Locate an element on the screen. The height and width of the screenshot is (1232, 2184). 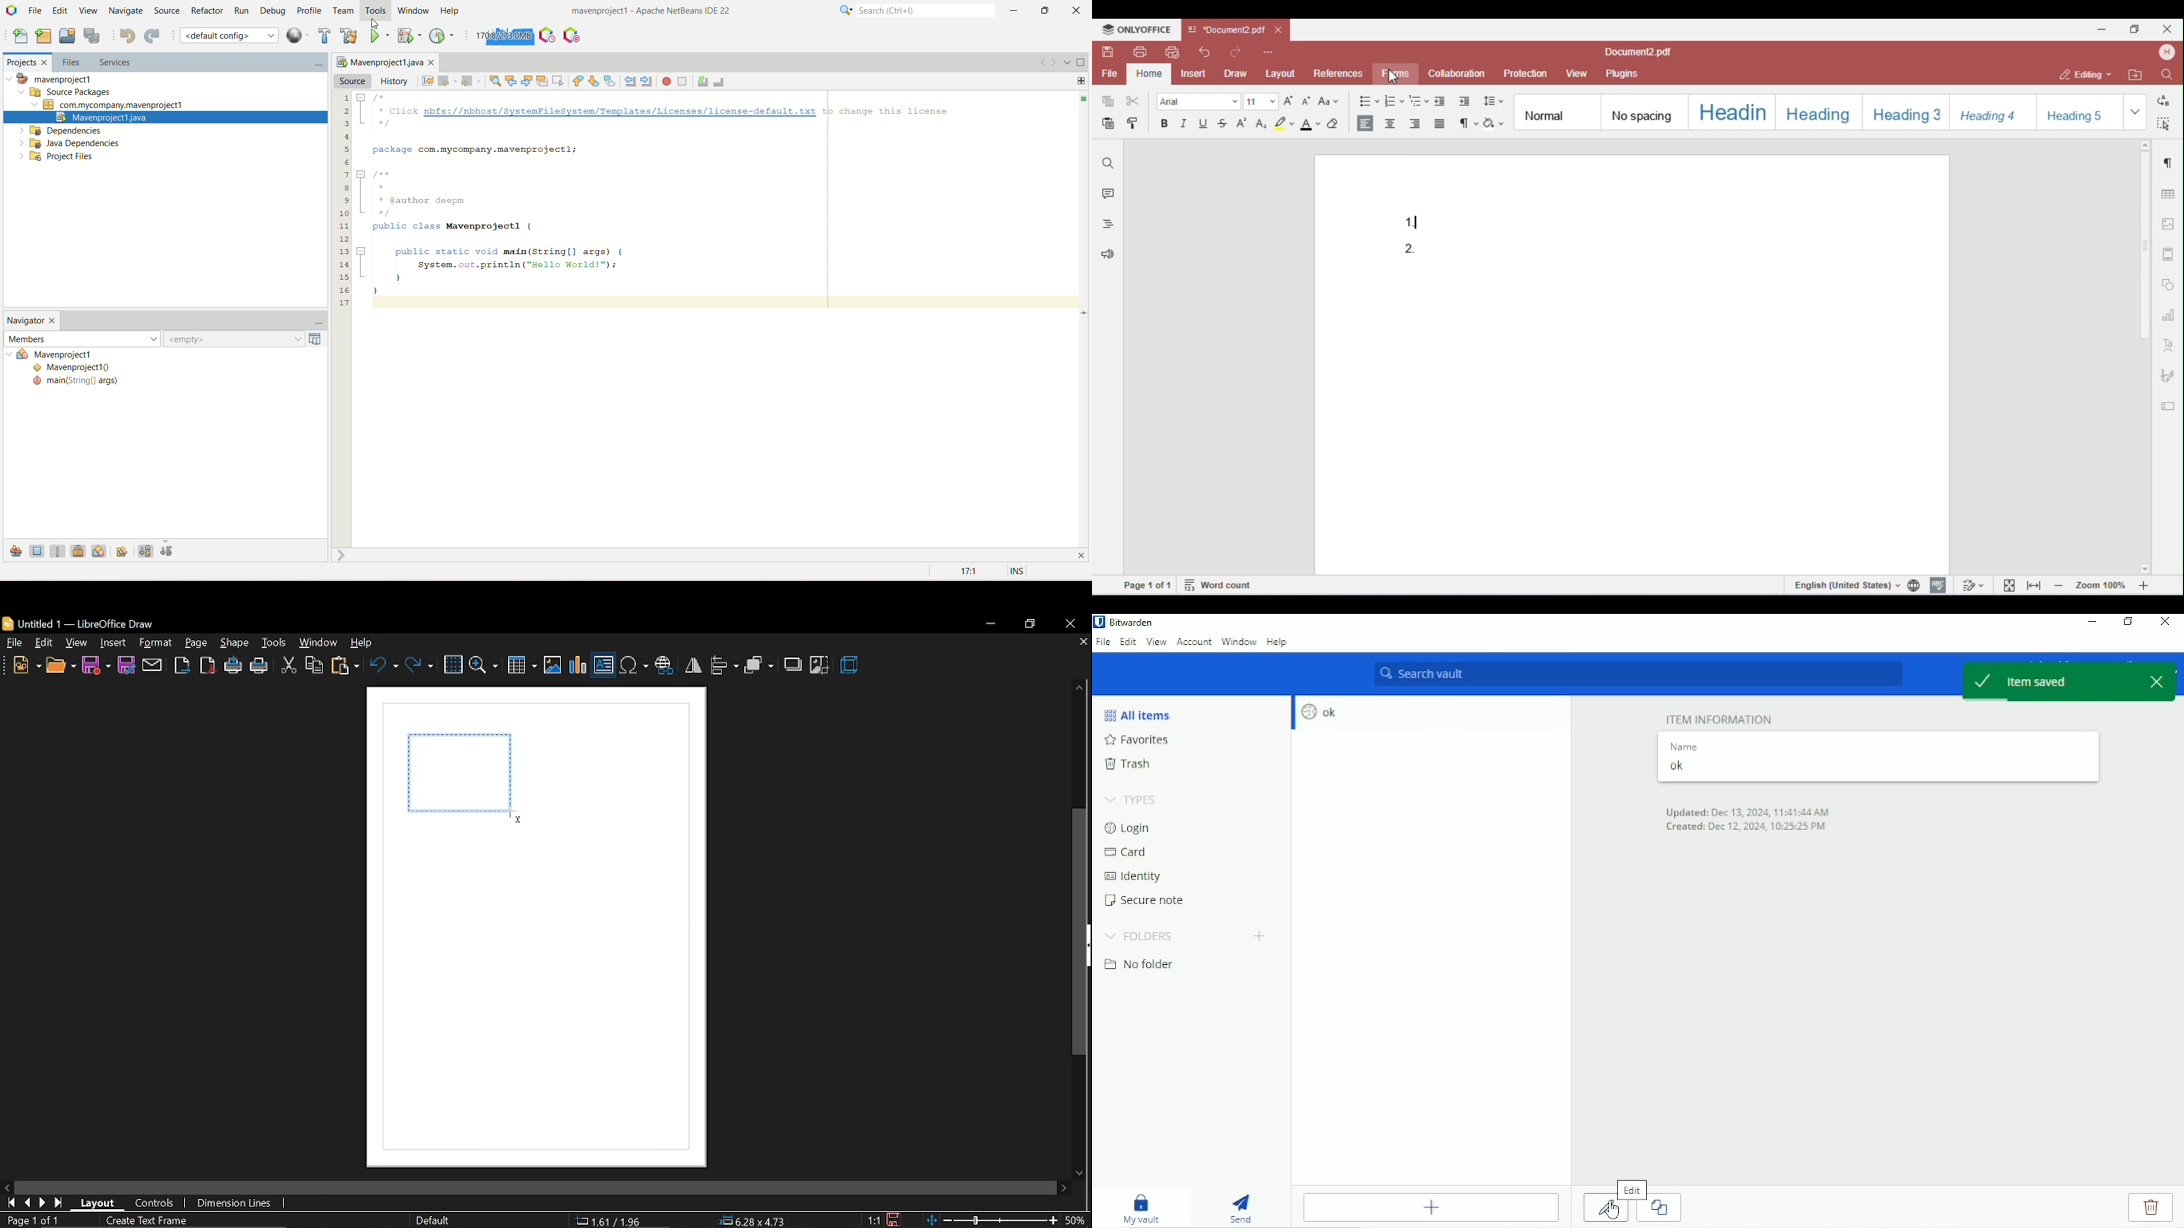
window is located at coordinates (319, 643).